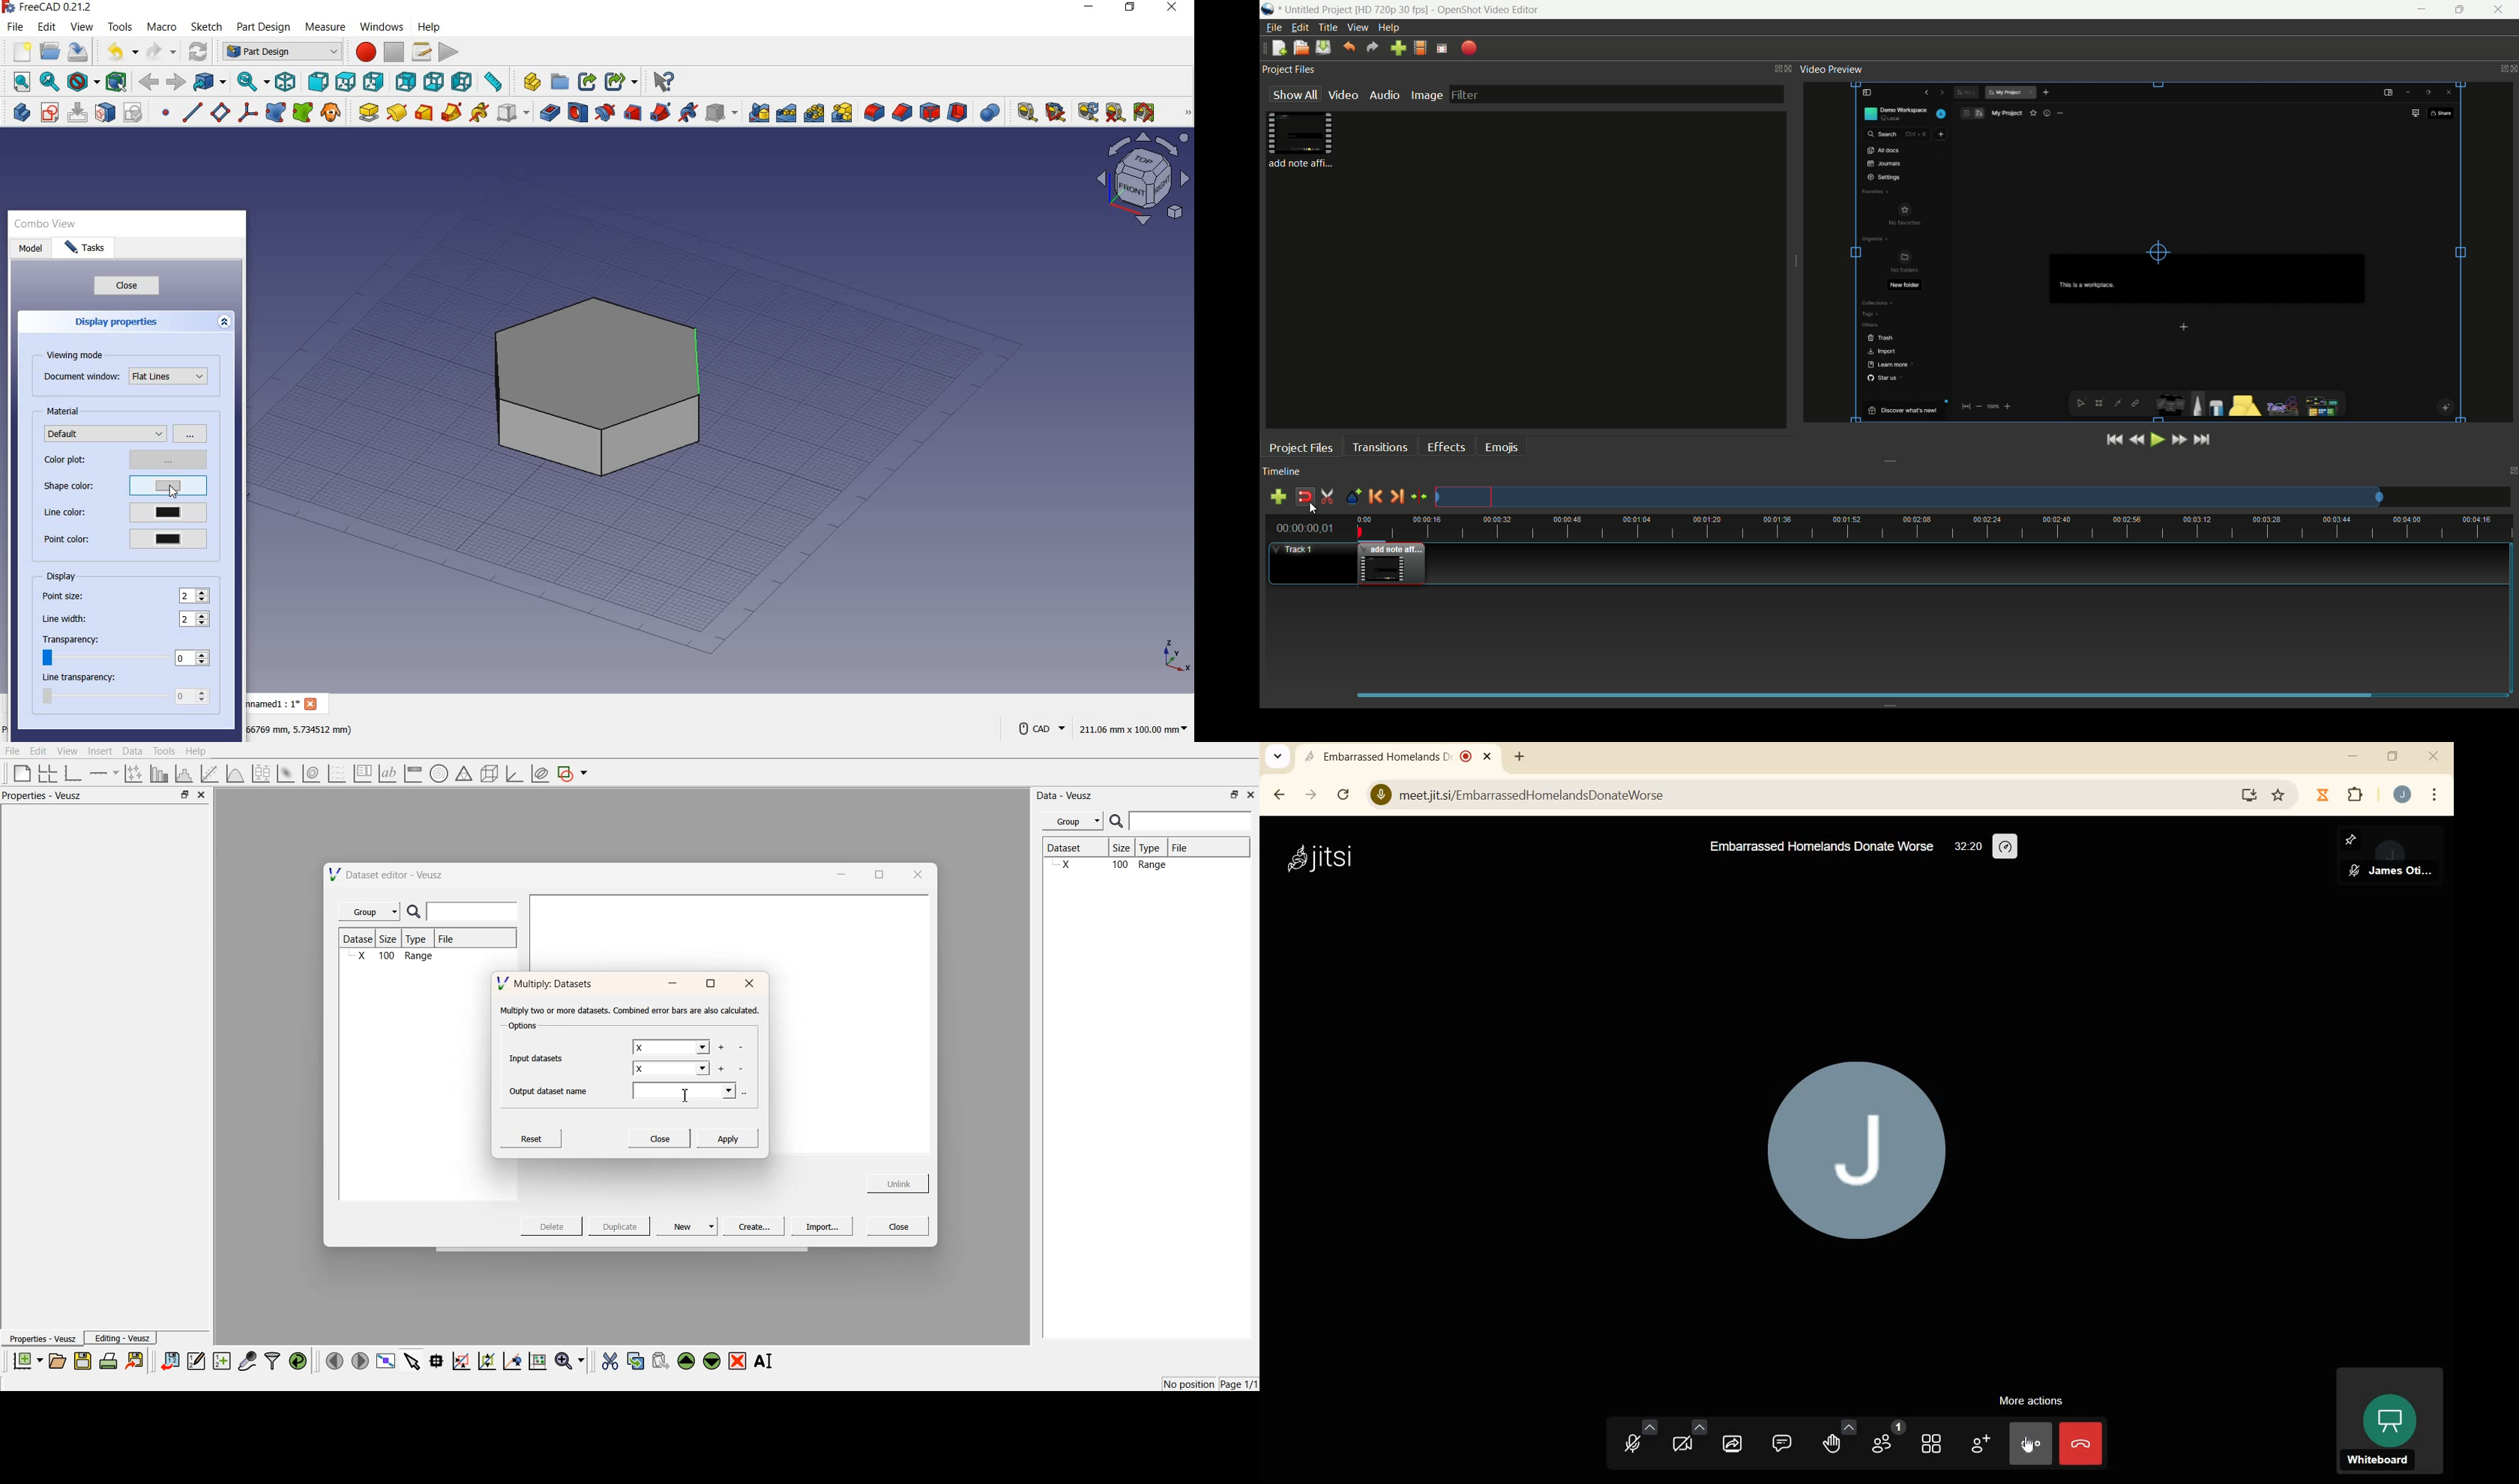 The image size is (2520, 1484). I want to click on New, so click(689, 1226).